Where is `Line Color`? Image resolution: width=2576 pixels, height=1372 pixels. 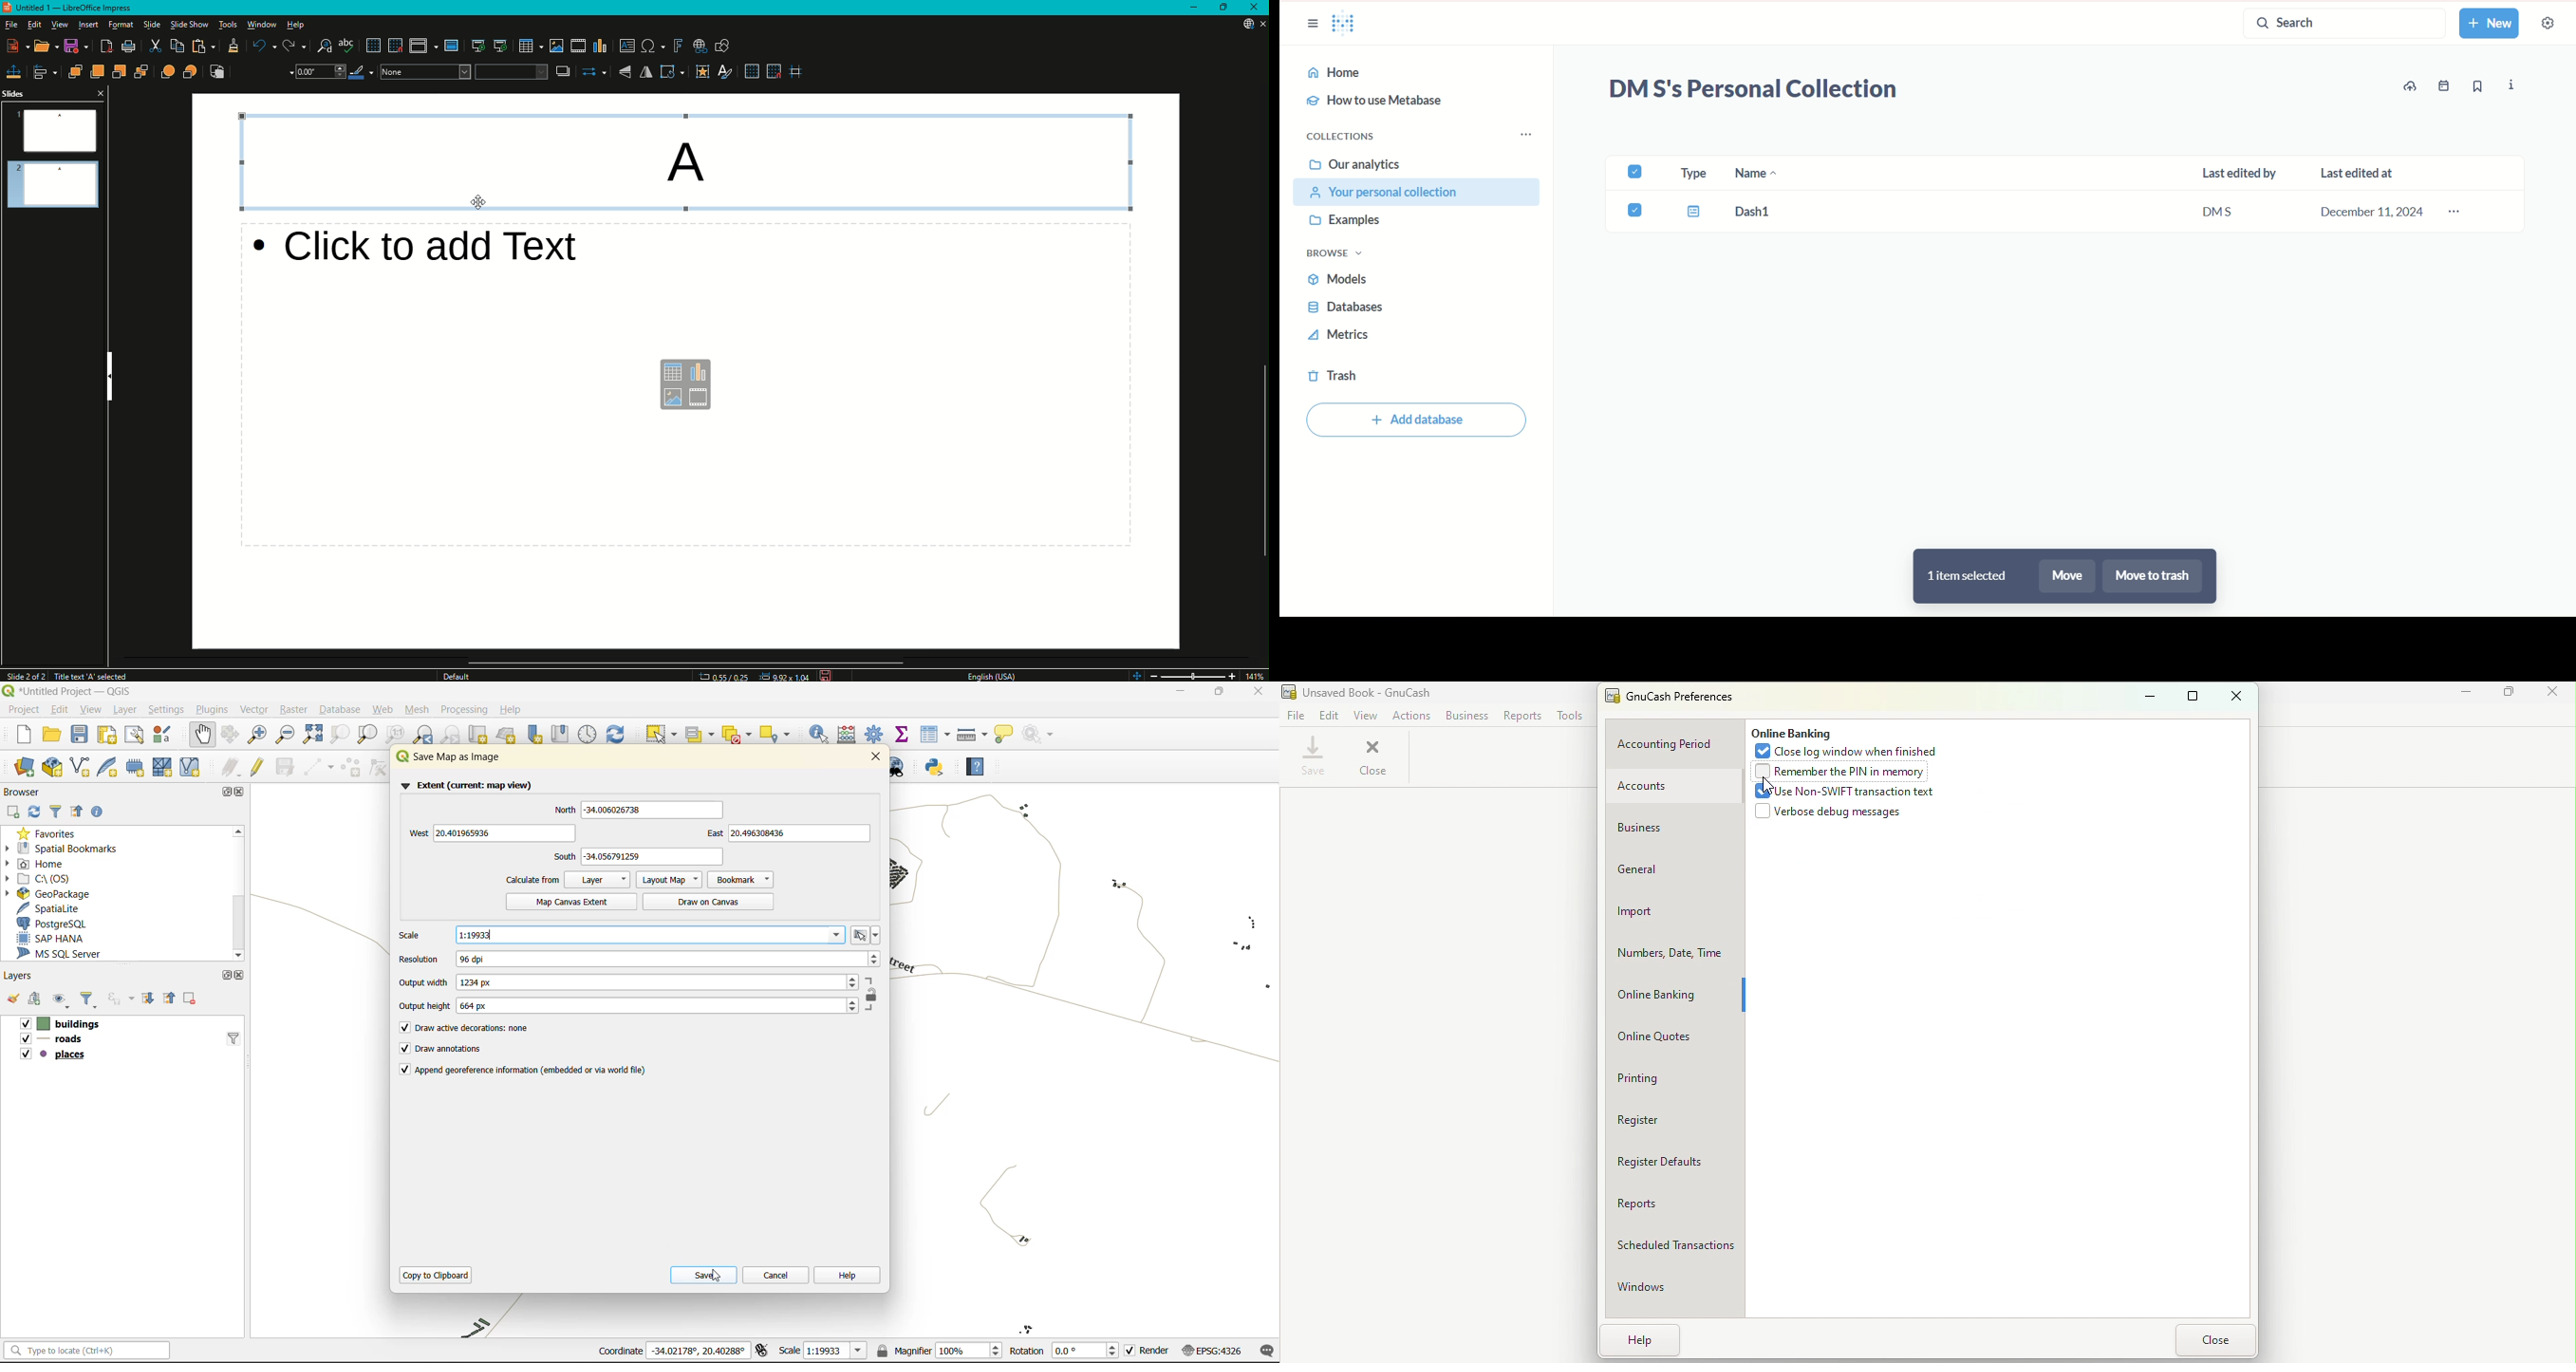
Line Color is located at coordinates (359, 74).